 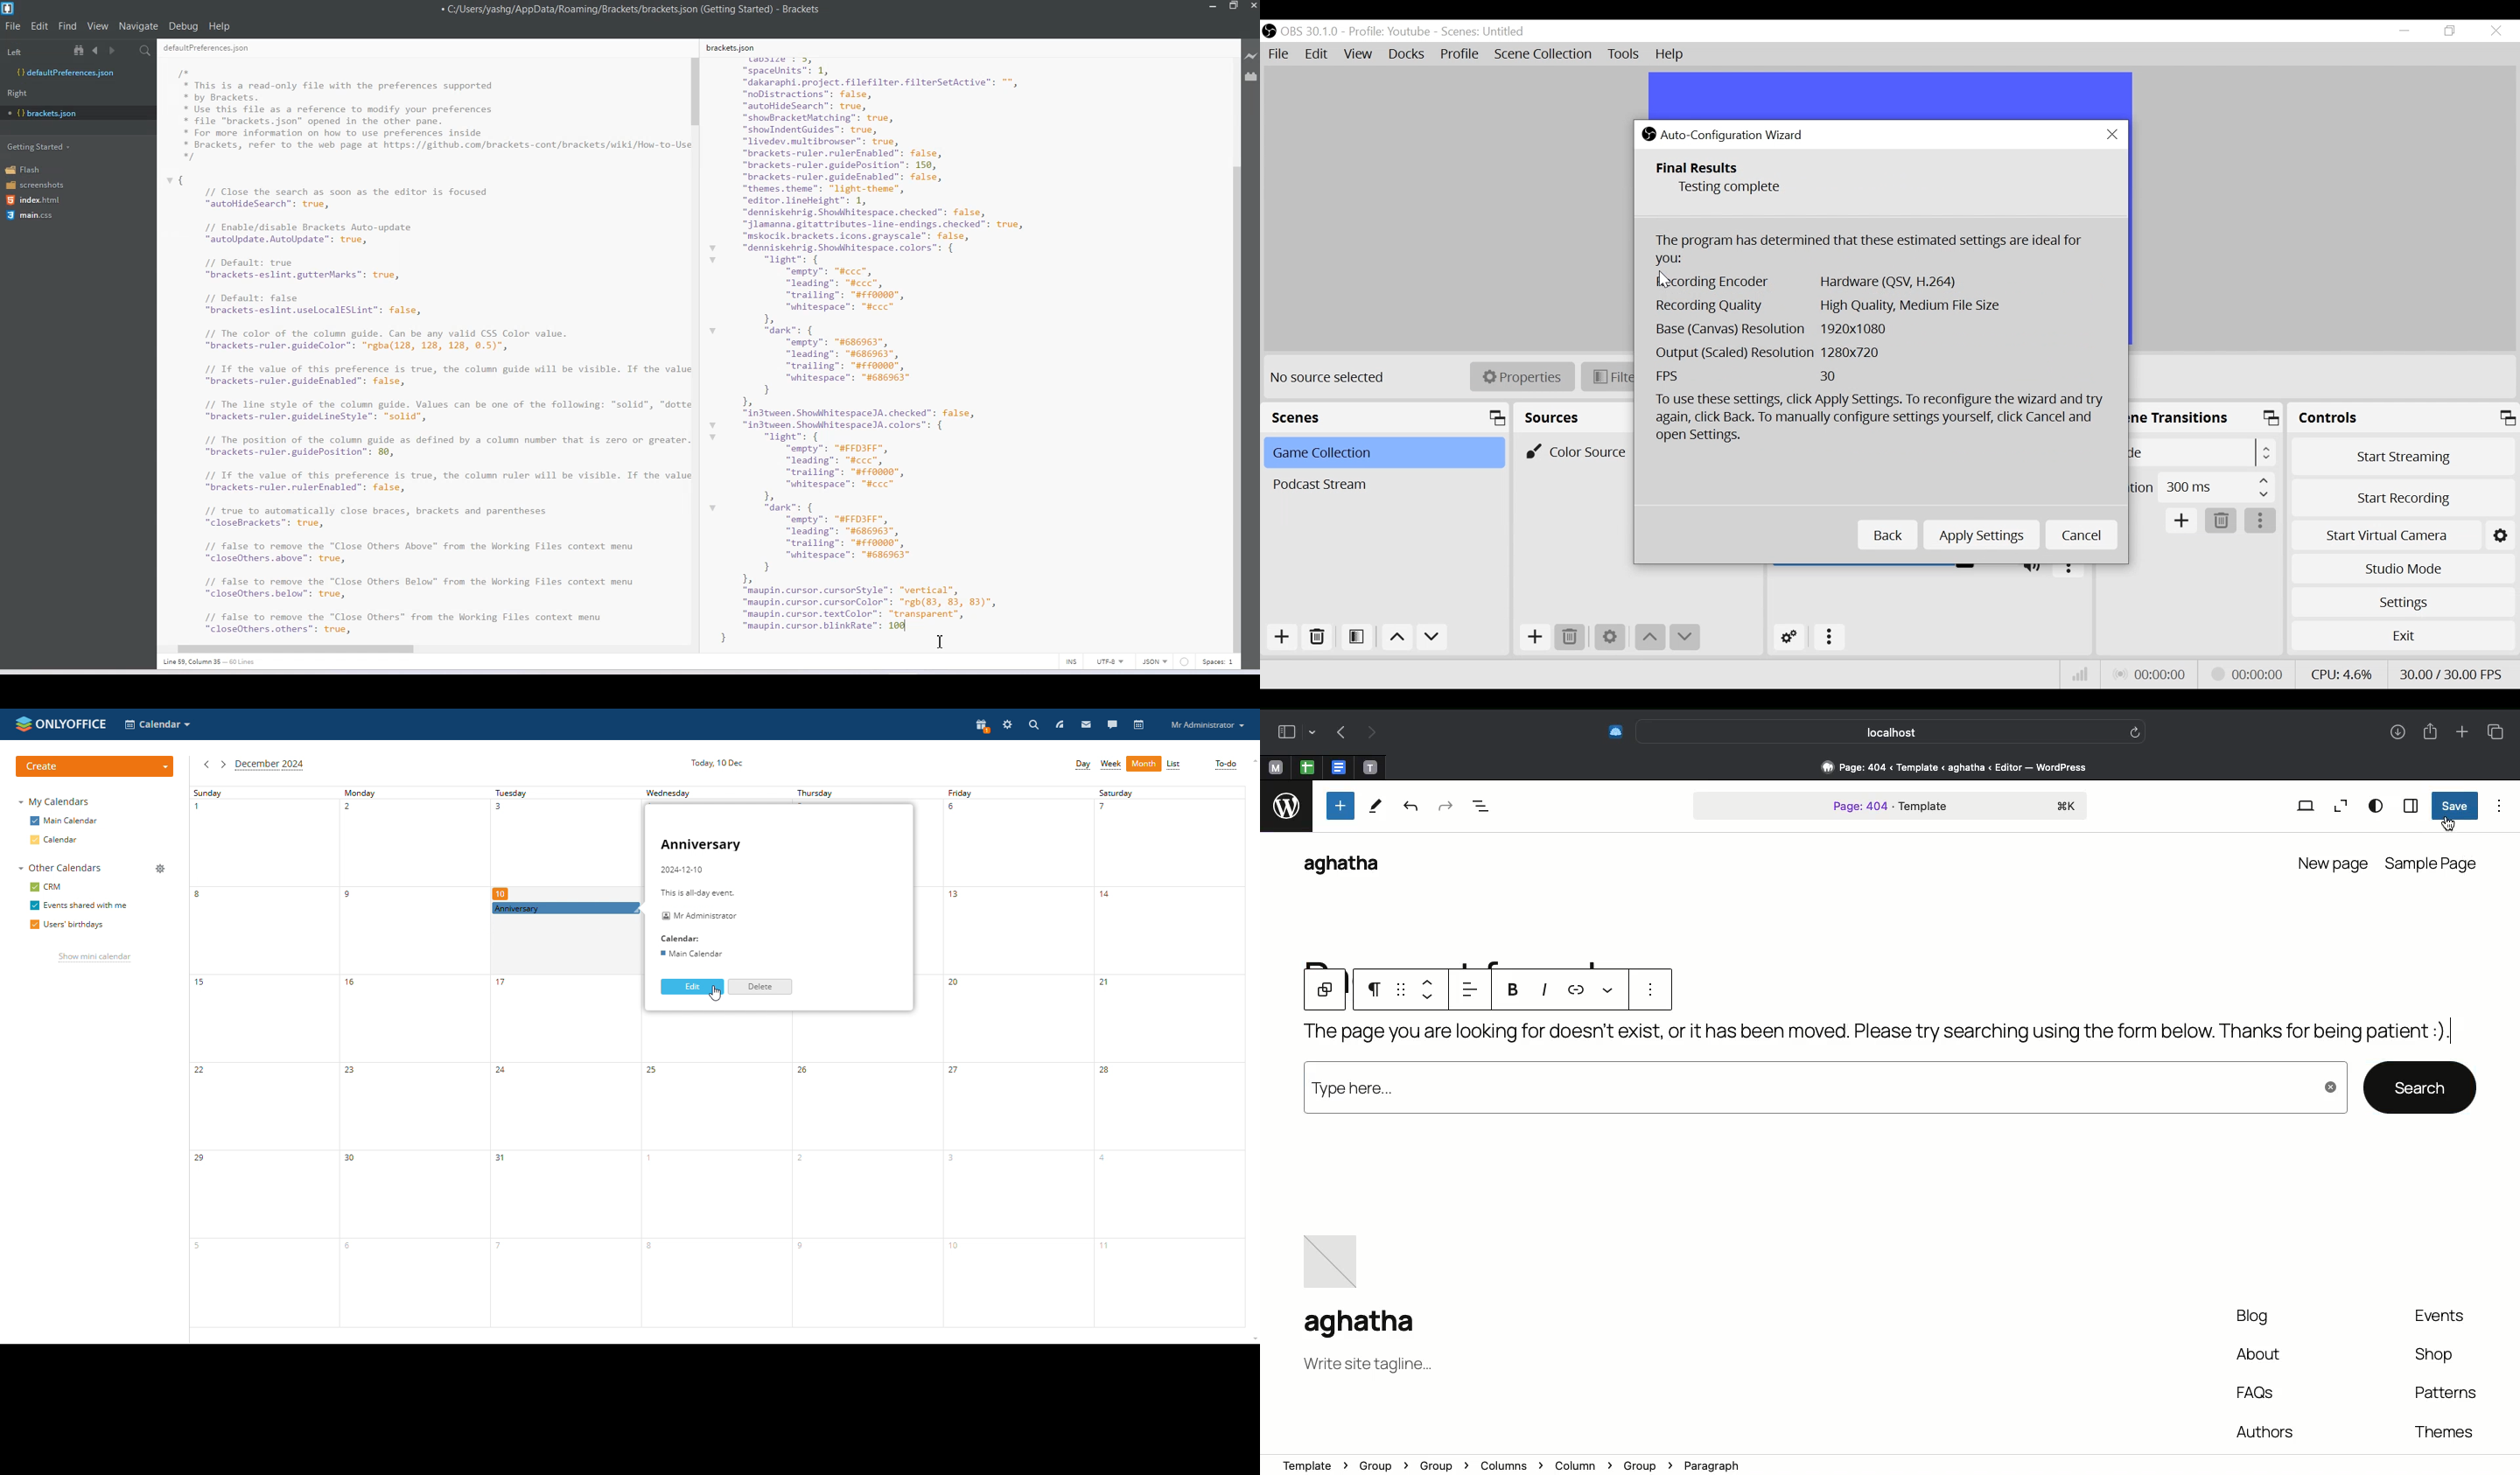 What do you see at coordinates (1233, 7) in the screenshot?
I see `Maximize` at bounding box center [1233, 7].